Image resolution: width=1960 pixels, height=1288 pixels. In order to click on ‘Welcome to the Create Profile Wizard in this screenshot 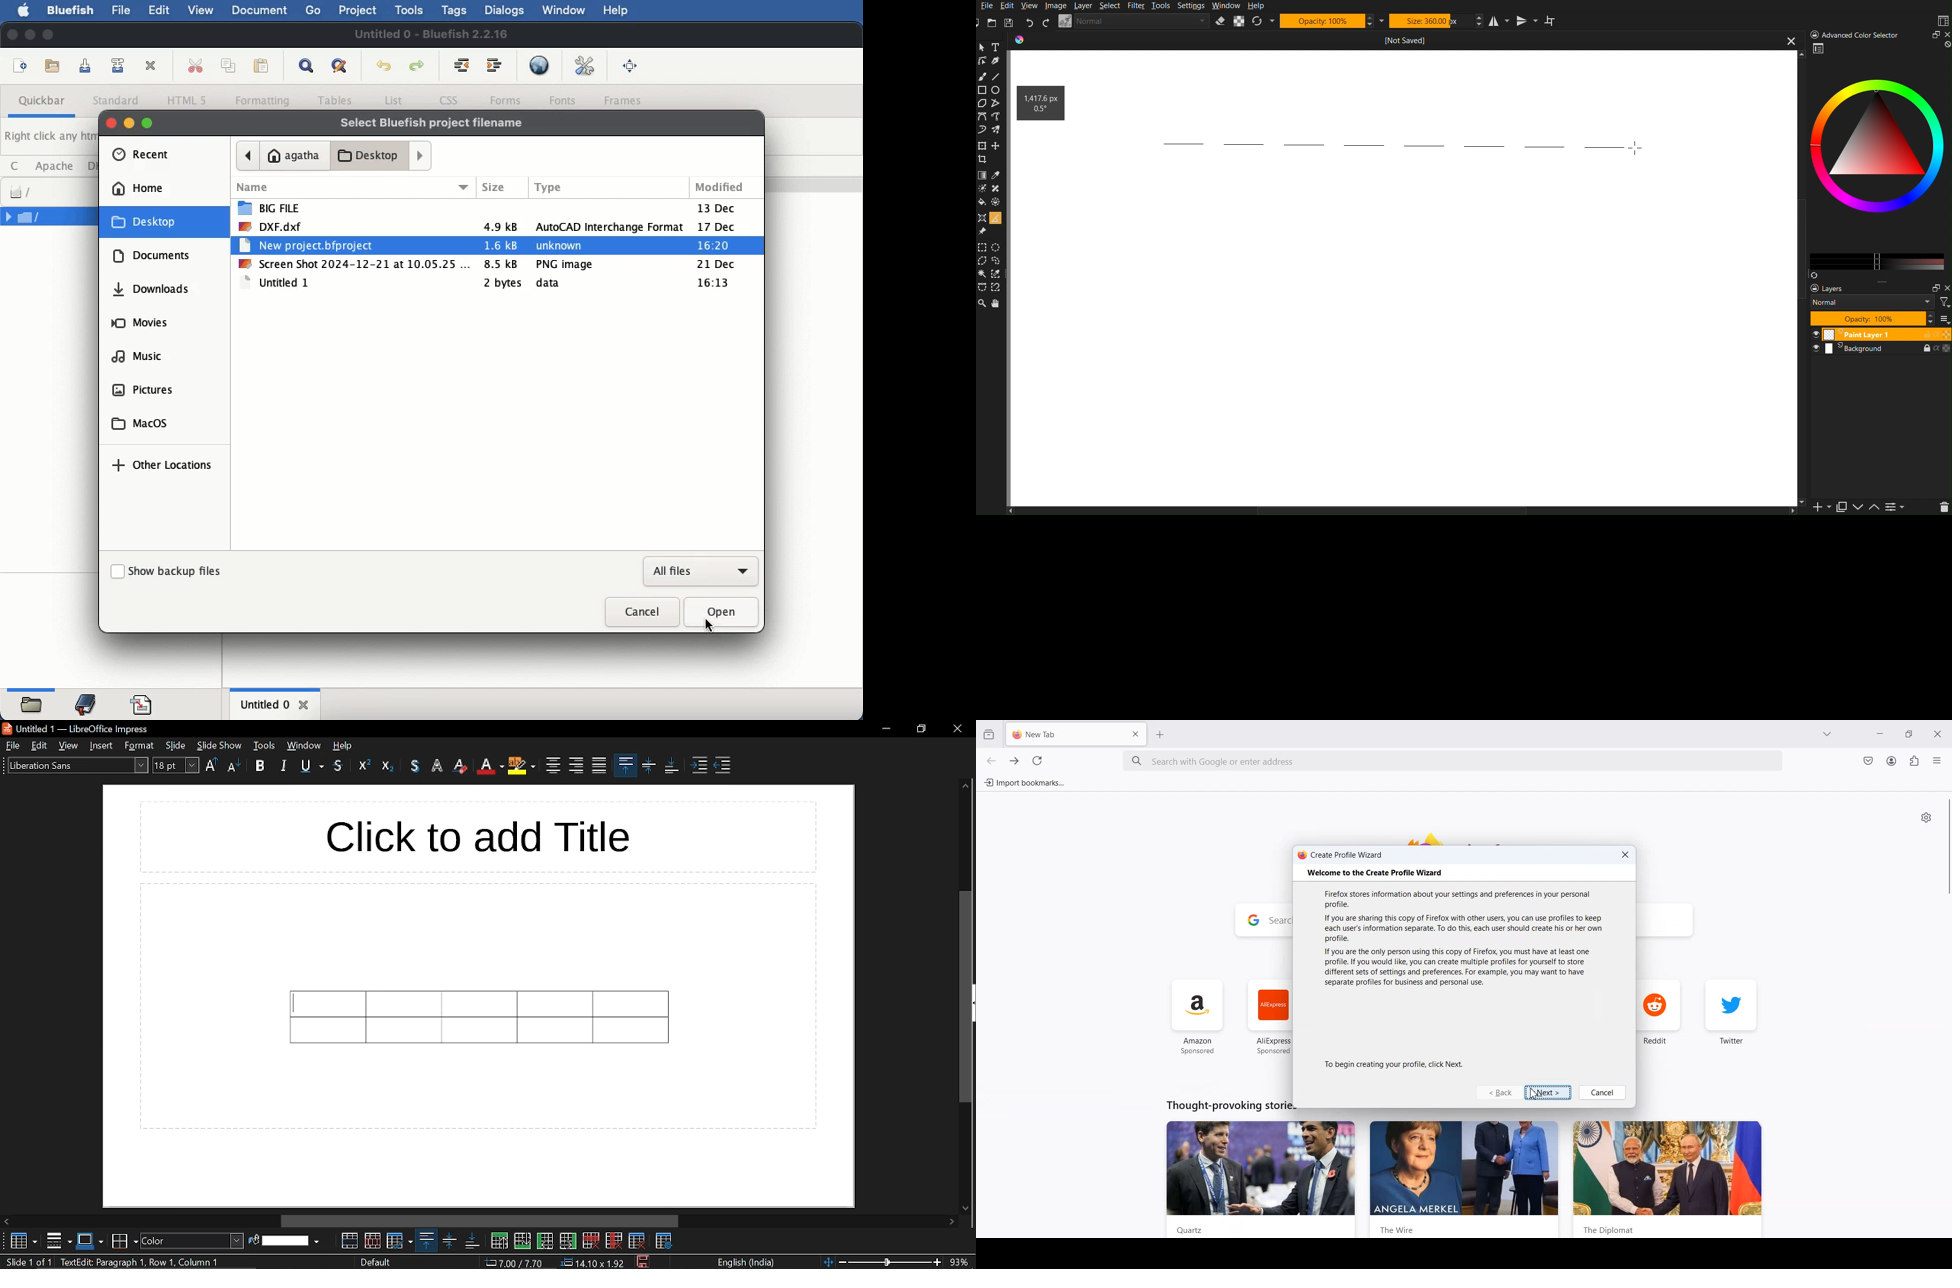, I will do `click(1376, 872)`.